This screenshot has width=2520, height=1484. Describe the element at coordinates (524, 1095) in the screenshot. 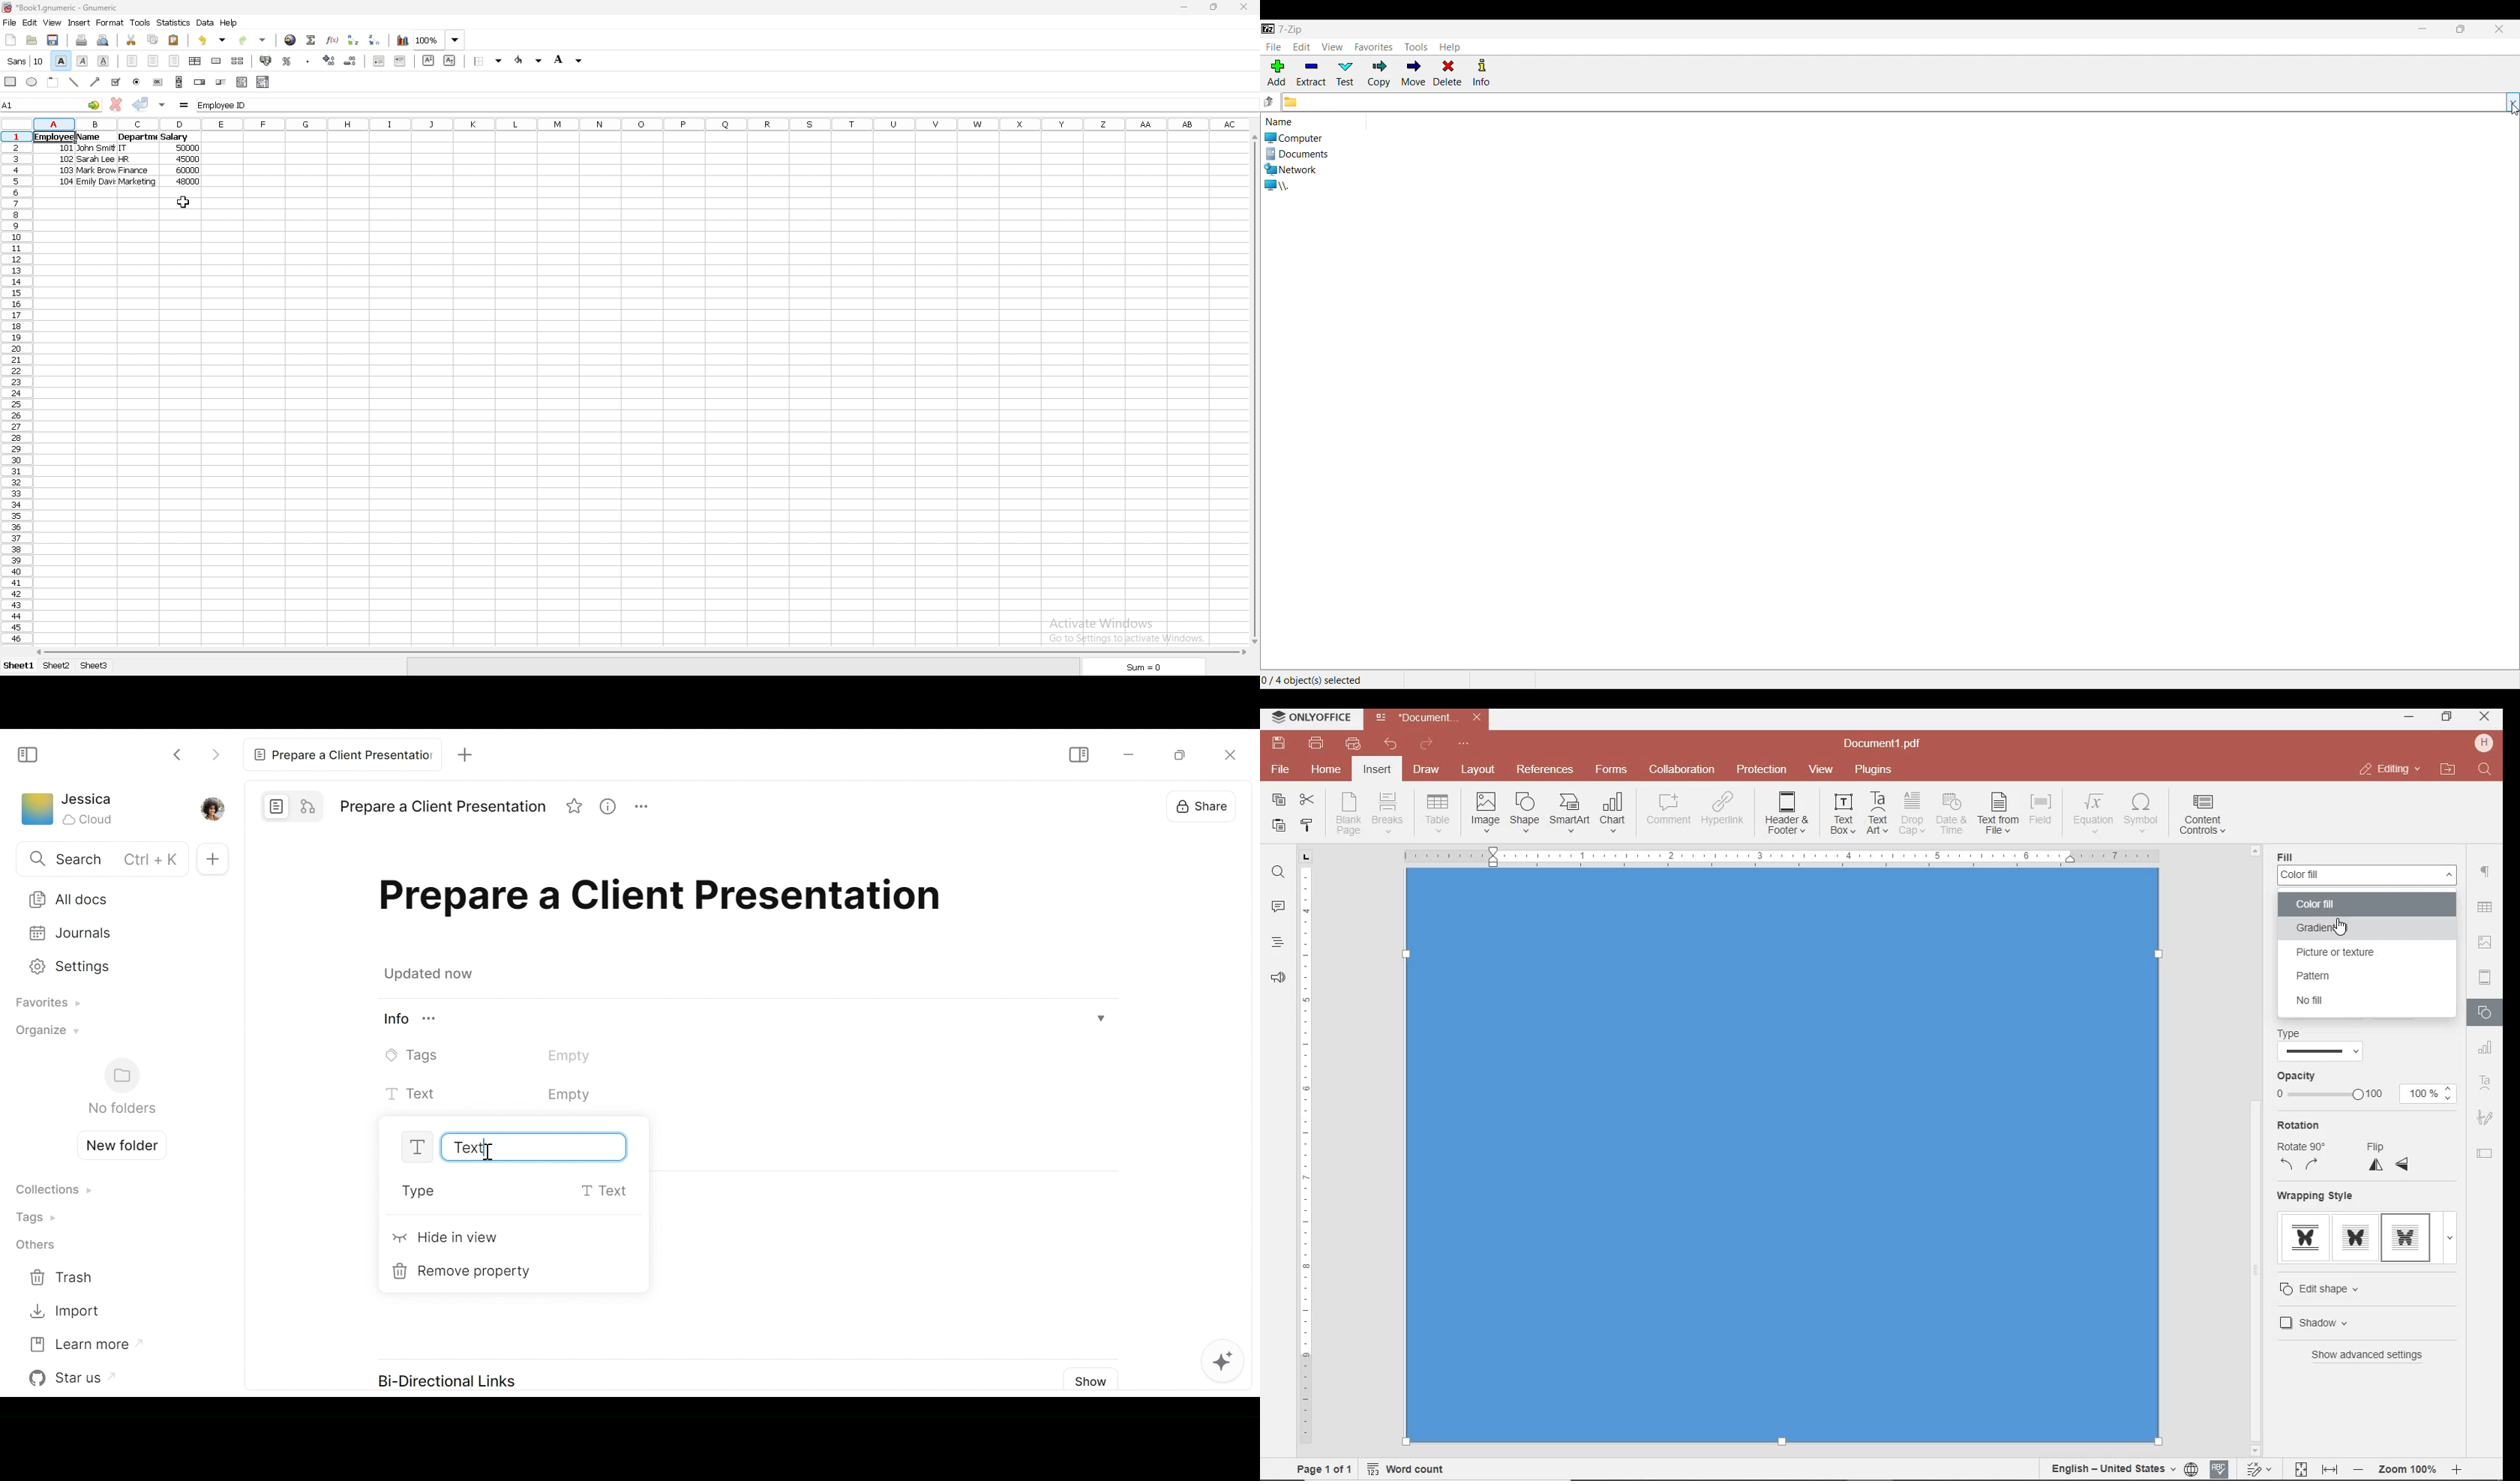

I see `Text` at that location.